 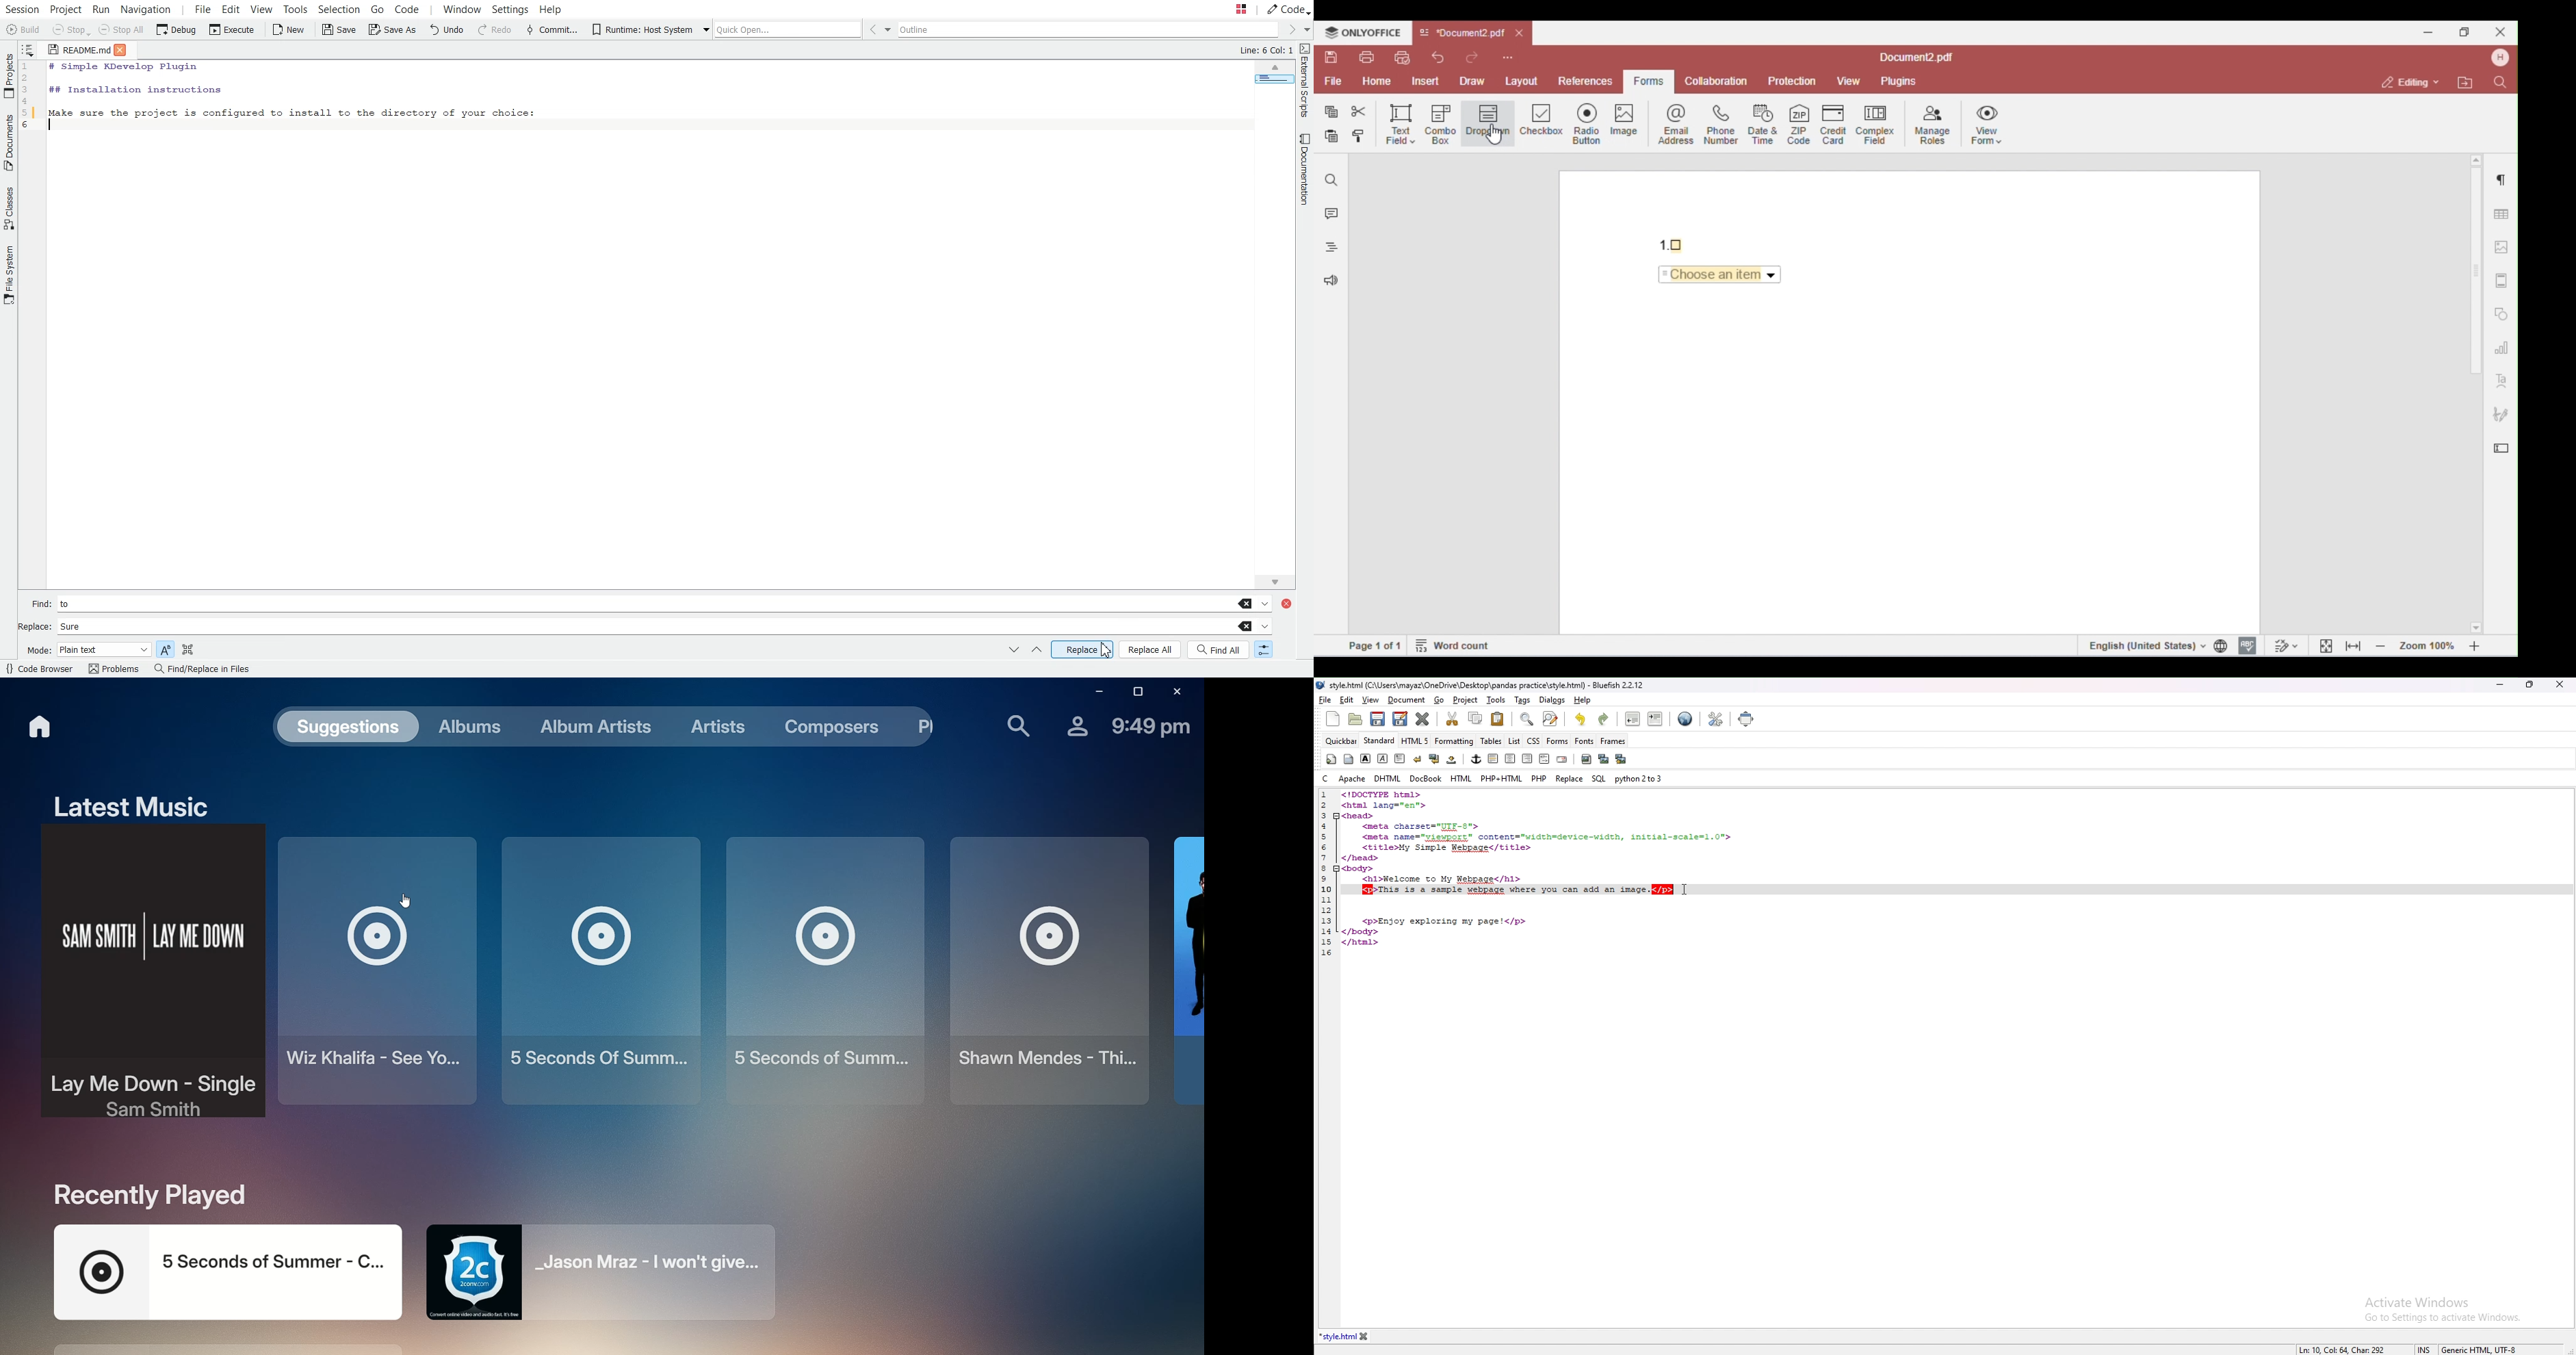 I want to click on Jason Mraz, so click(x=612, y=1275).